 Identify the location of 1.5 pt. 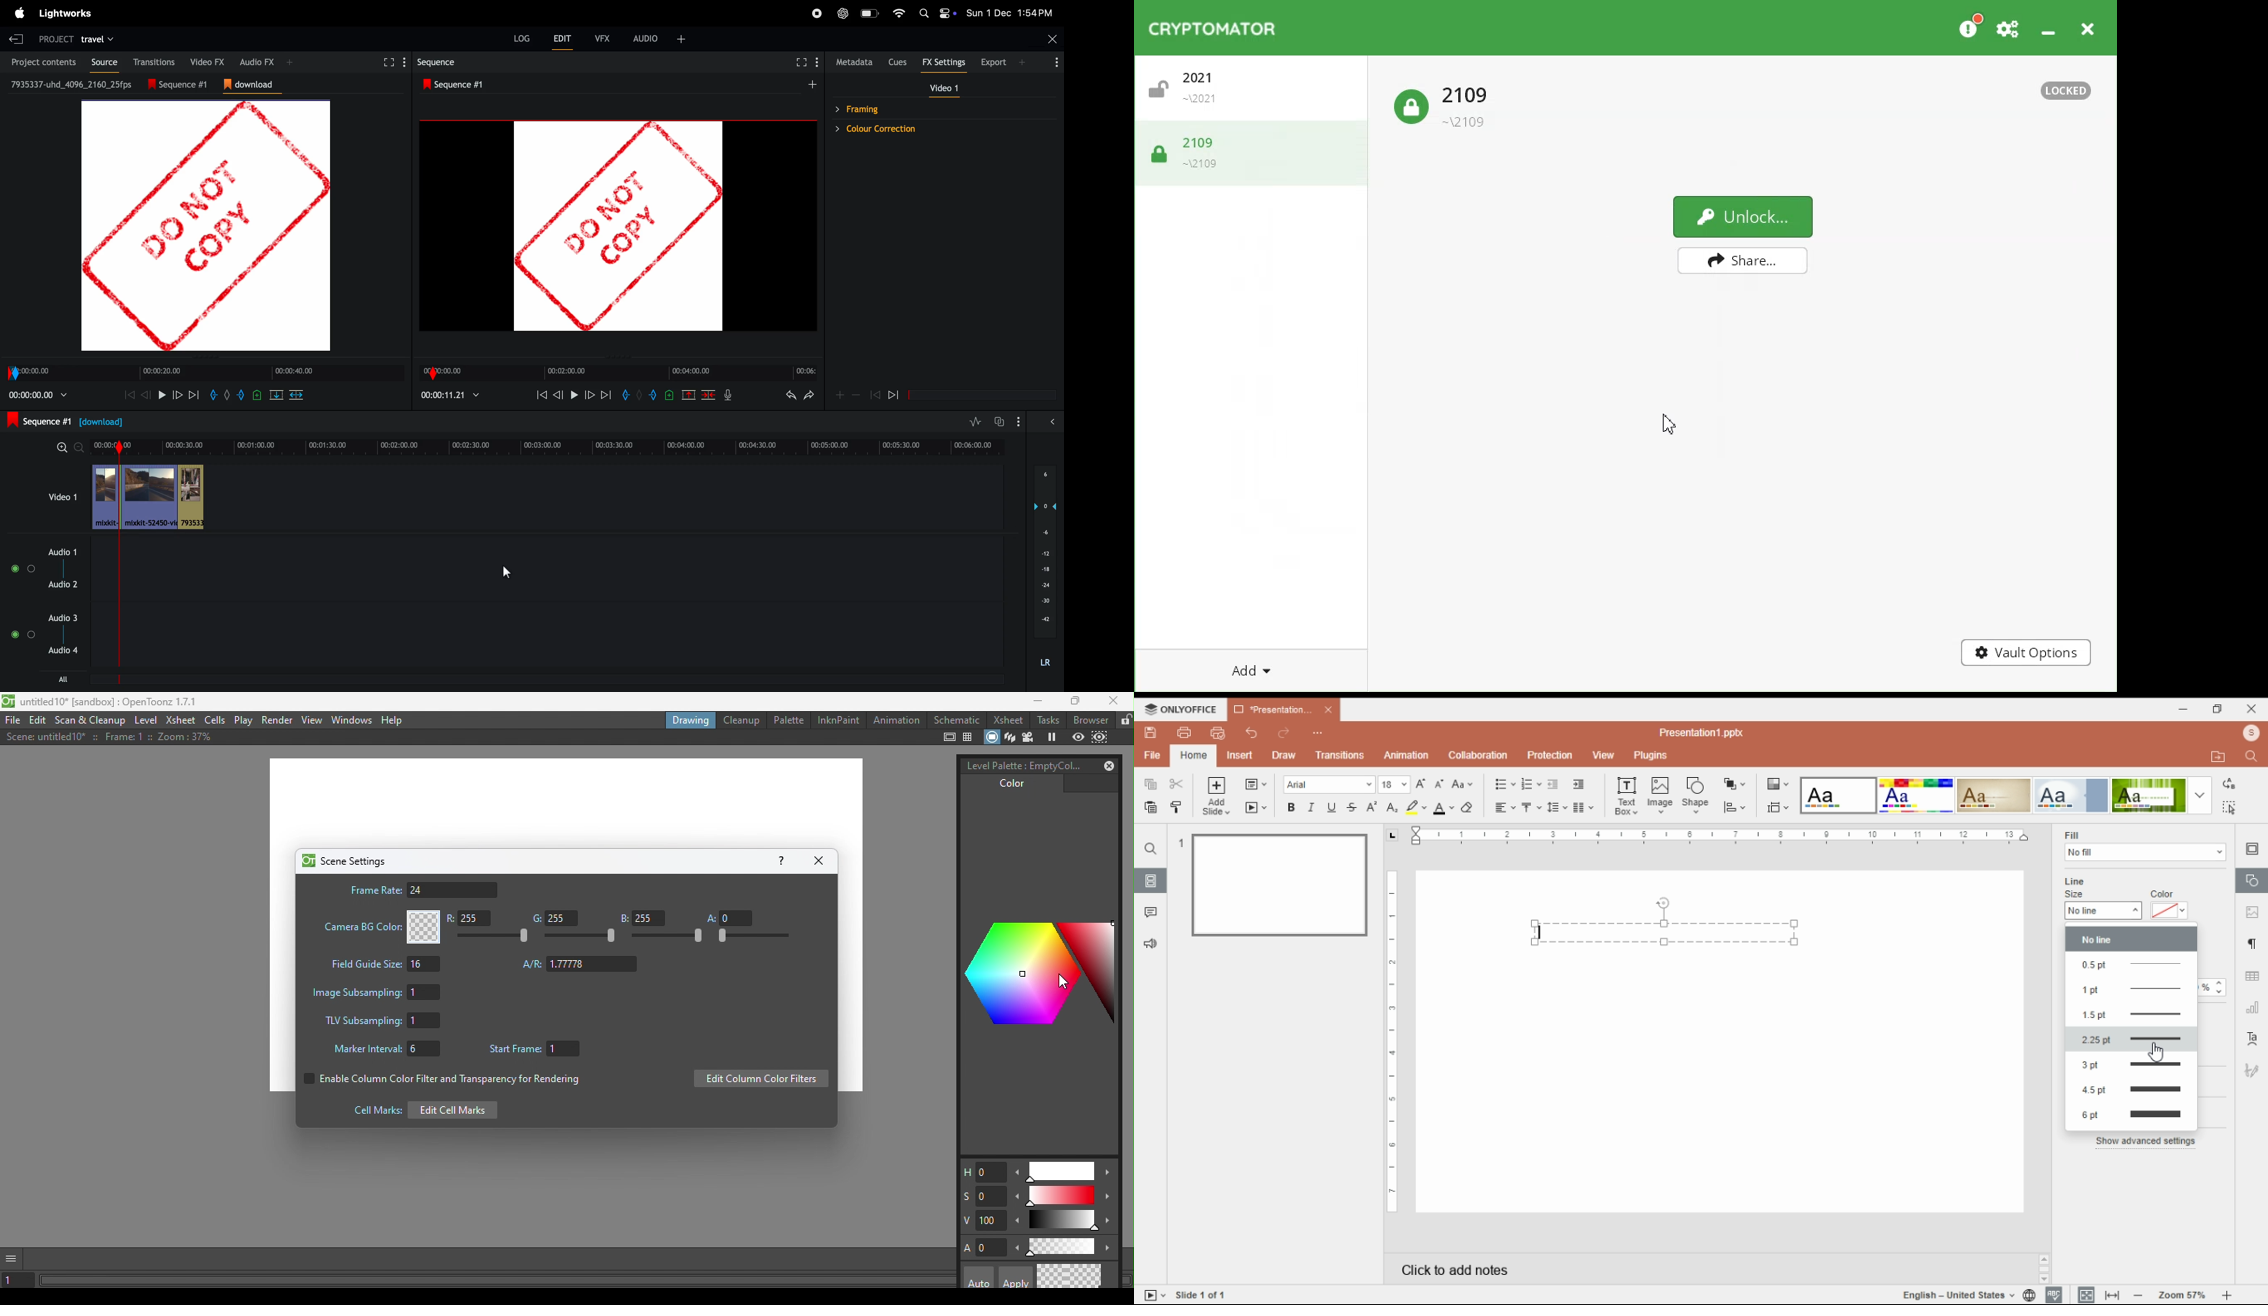
(2130, 1014).